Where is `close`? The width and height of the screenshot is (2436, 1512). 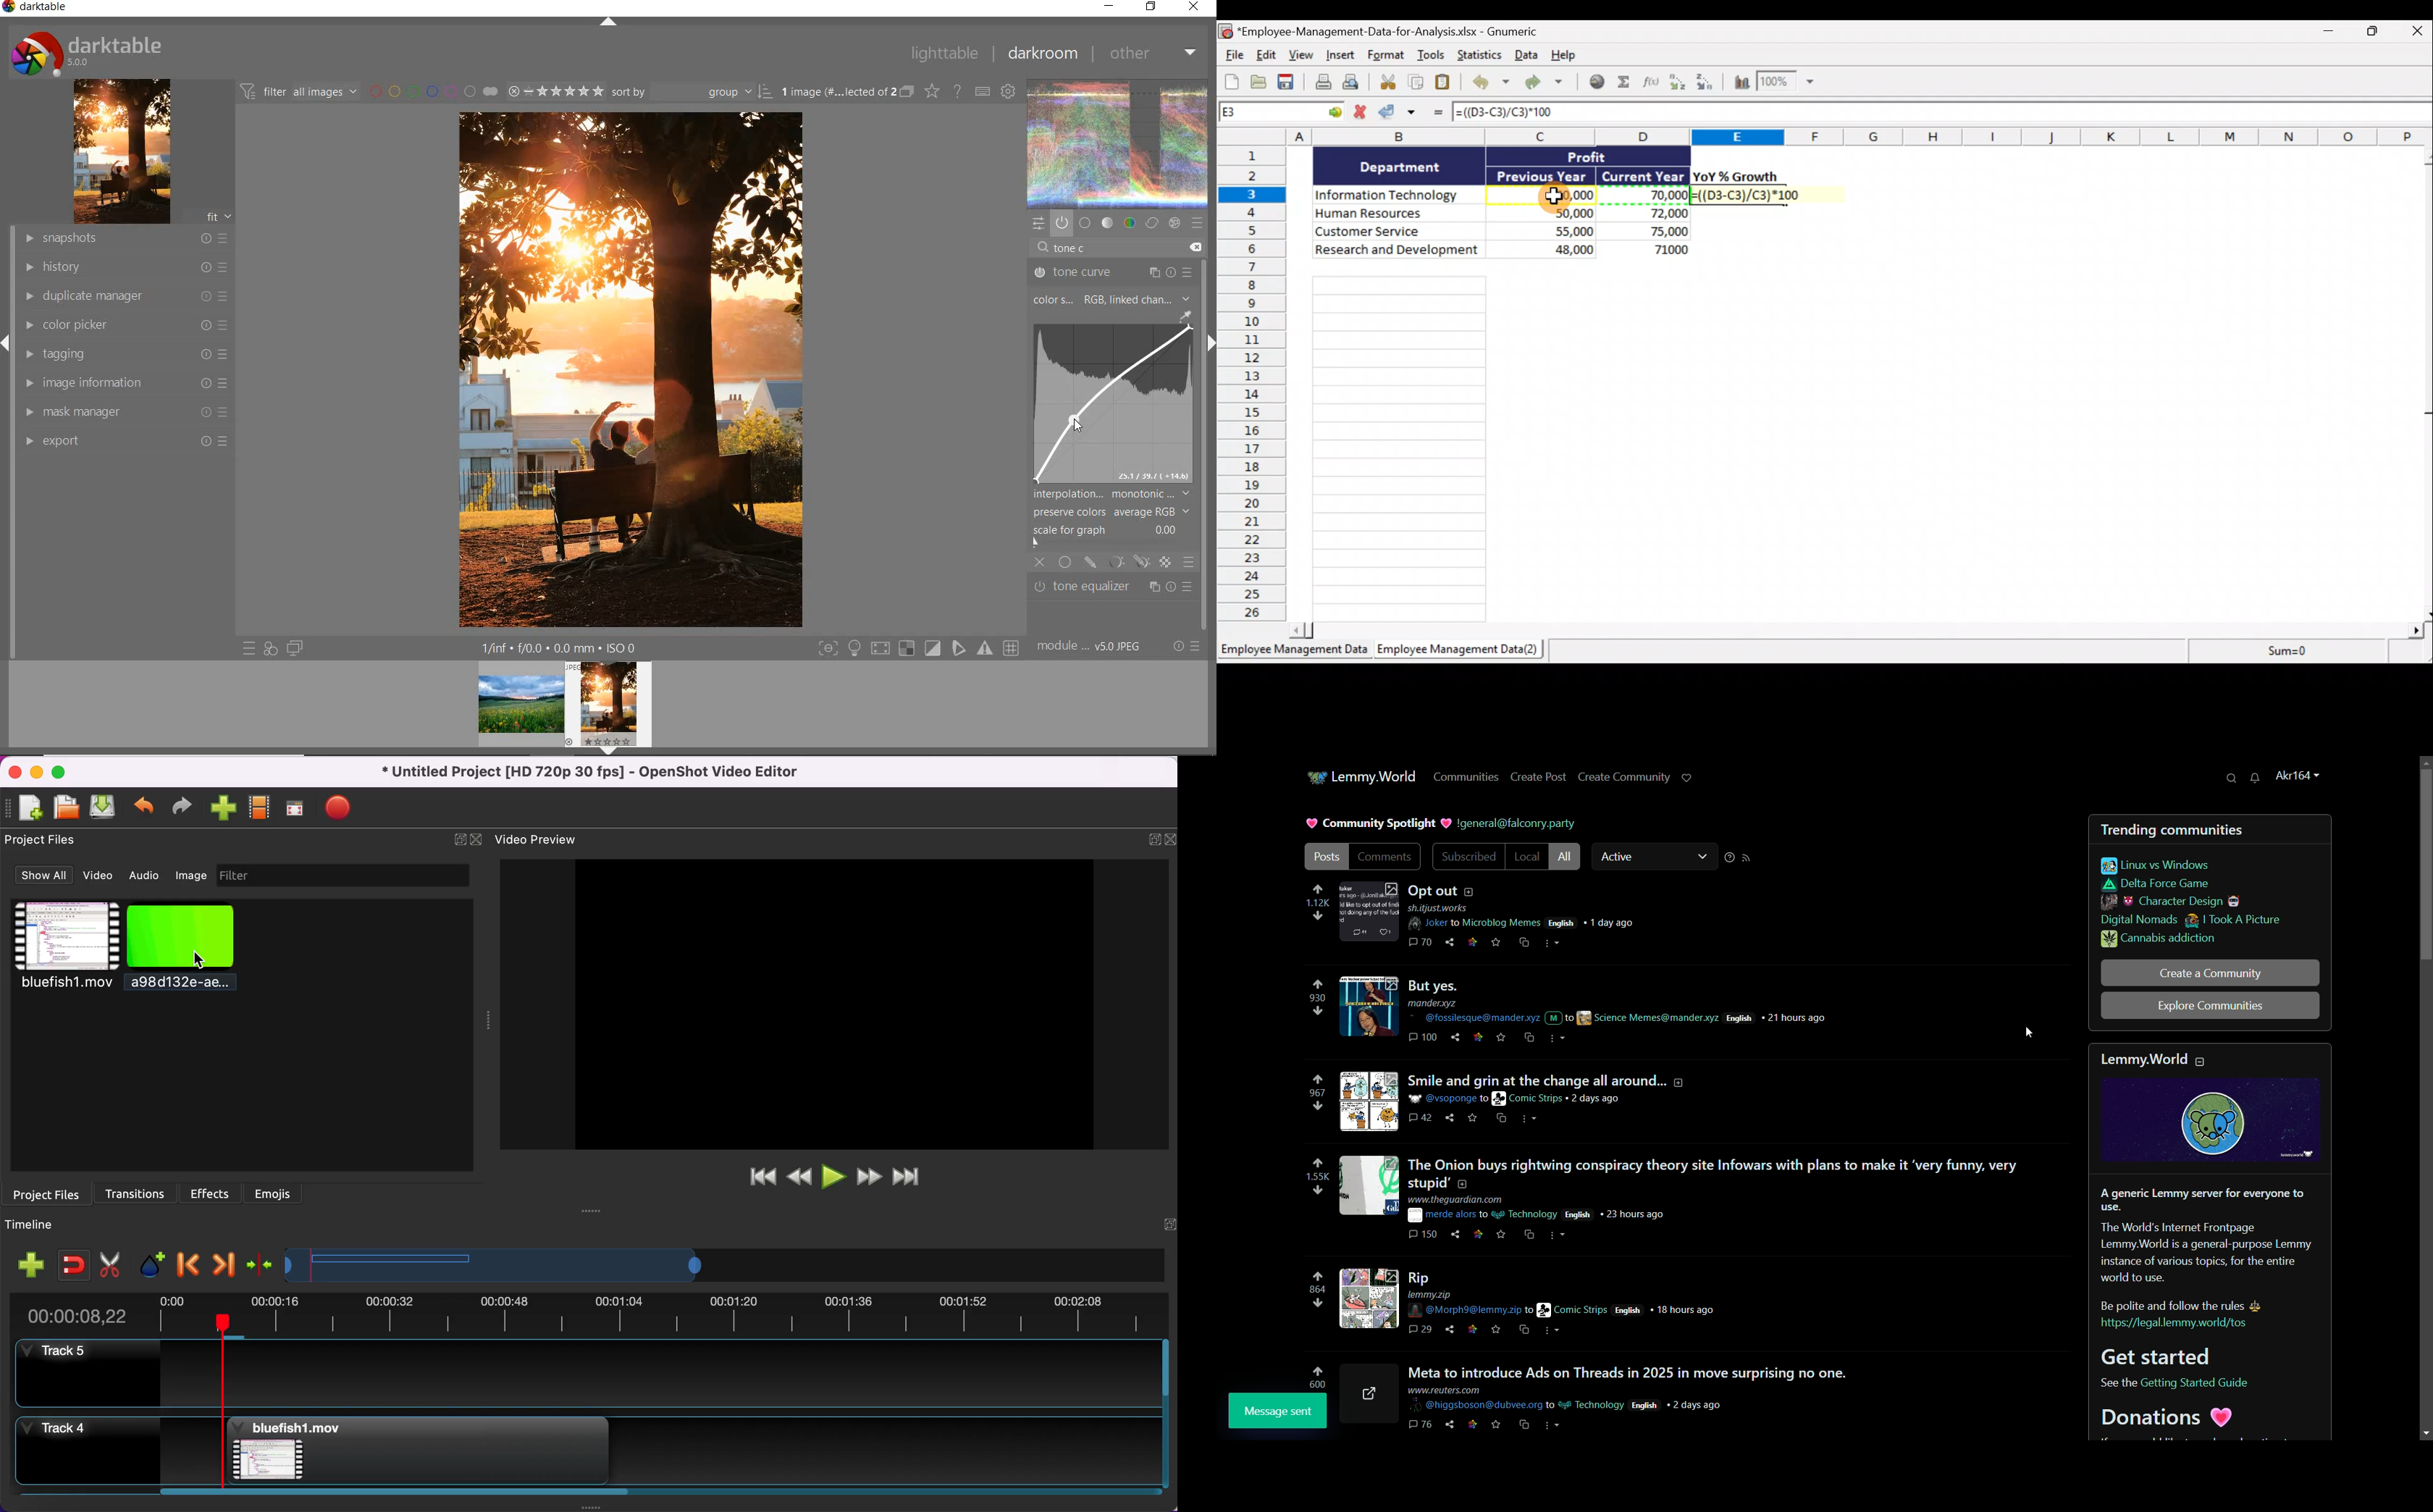 close is located at coordinates (479, 840).